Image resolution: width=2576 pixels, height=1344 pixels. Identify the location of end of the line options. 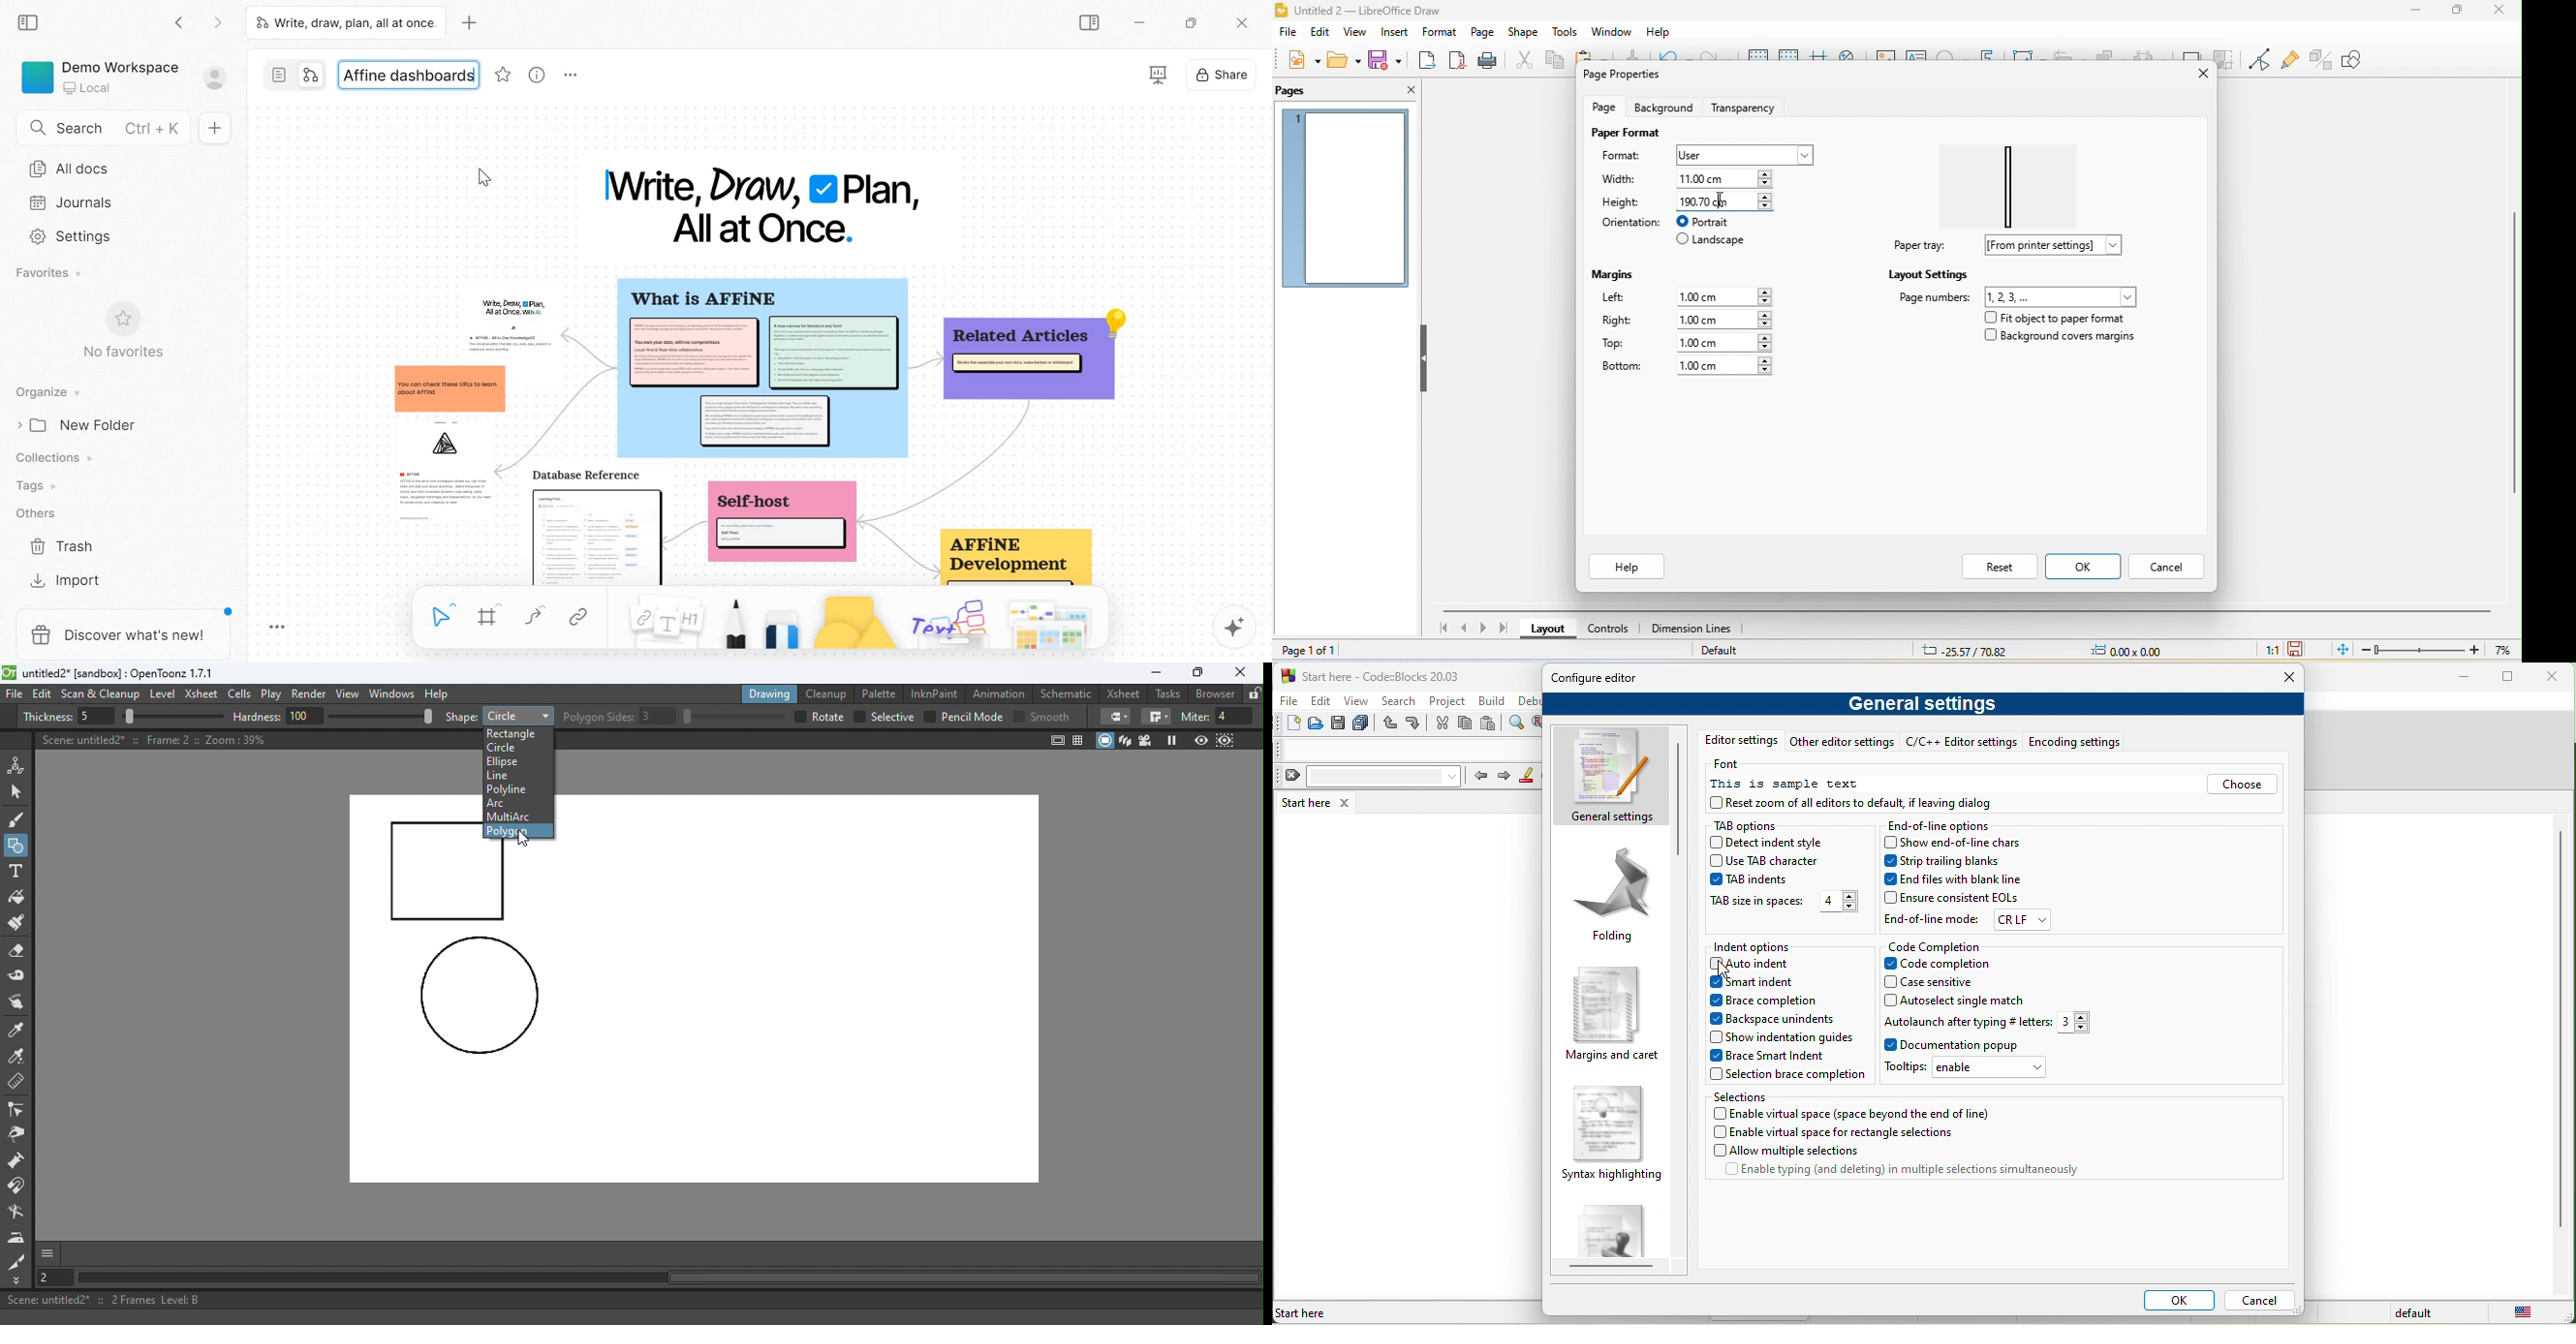
(1943, 826).